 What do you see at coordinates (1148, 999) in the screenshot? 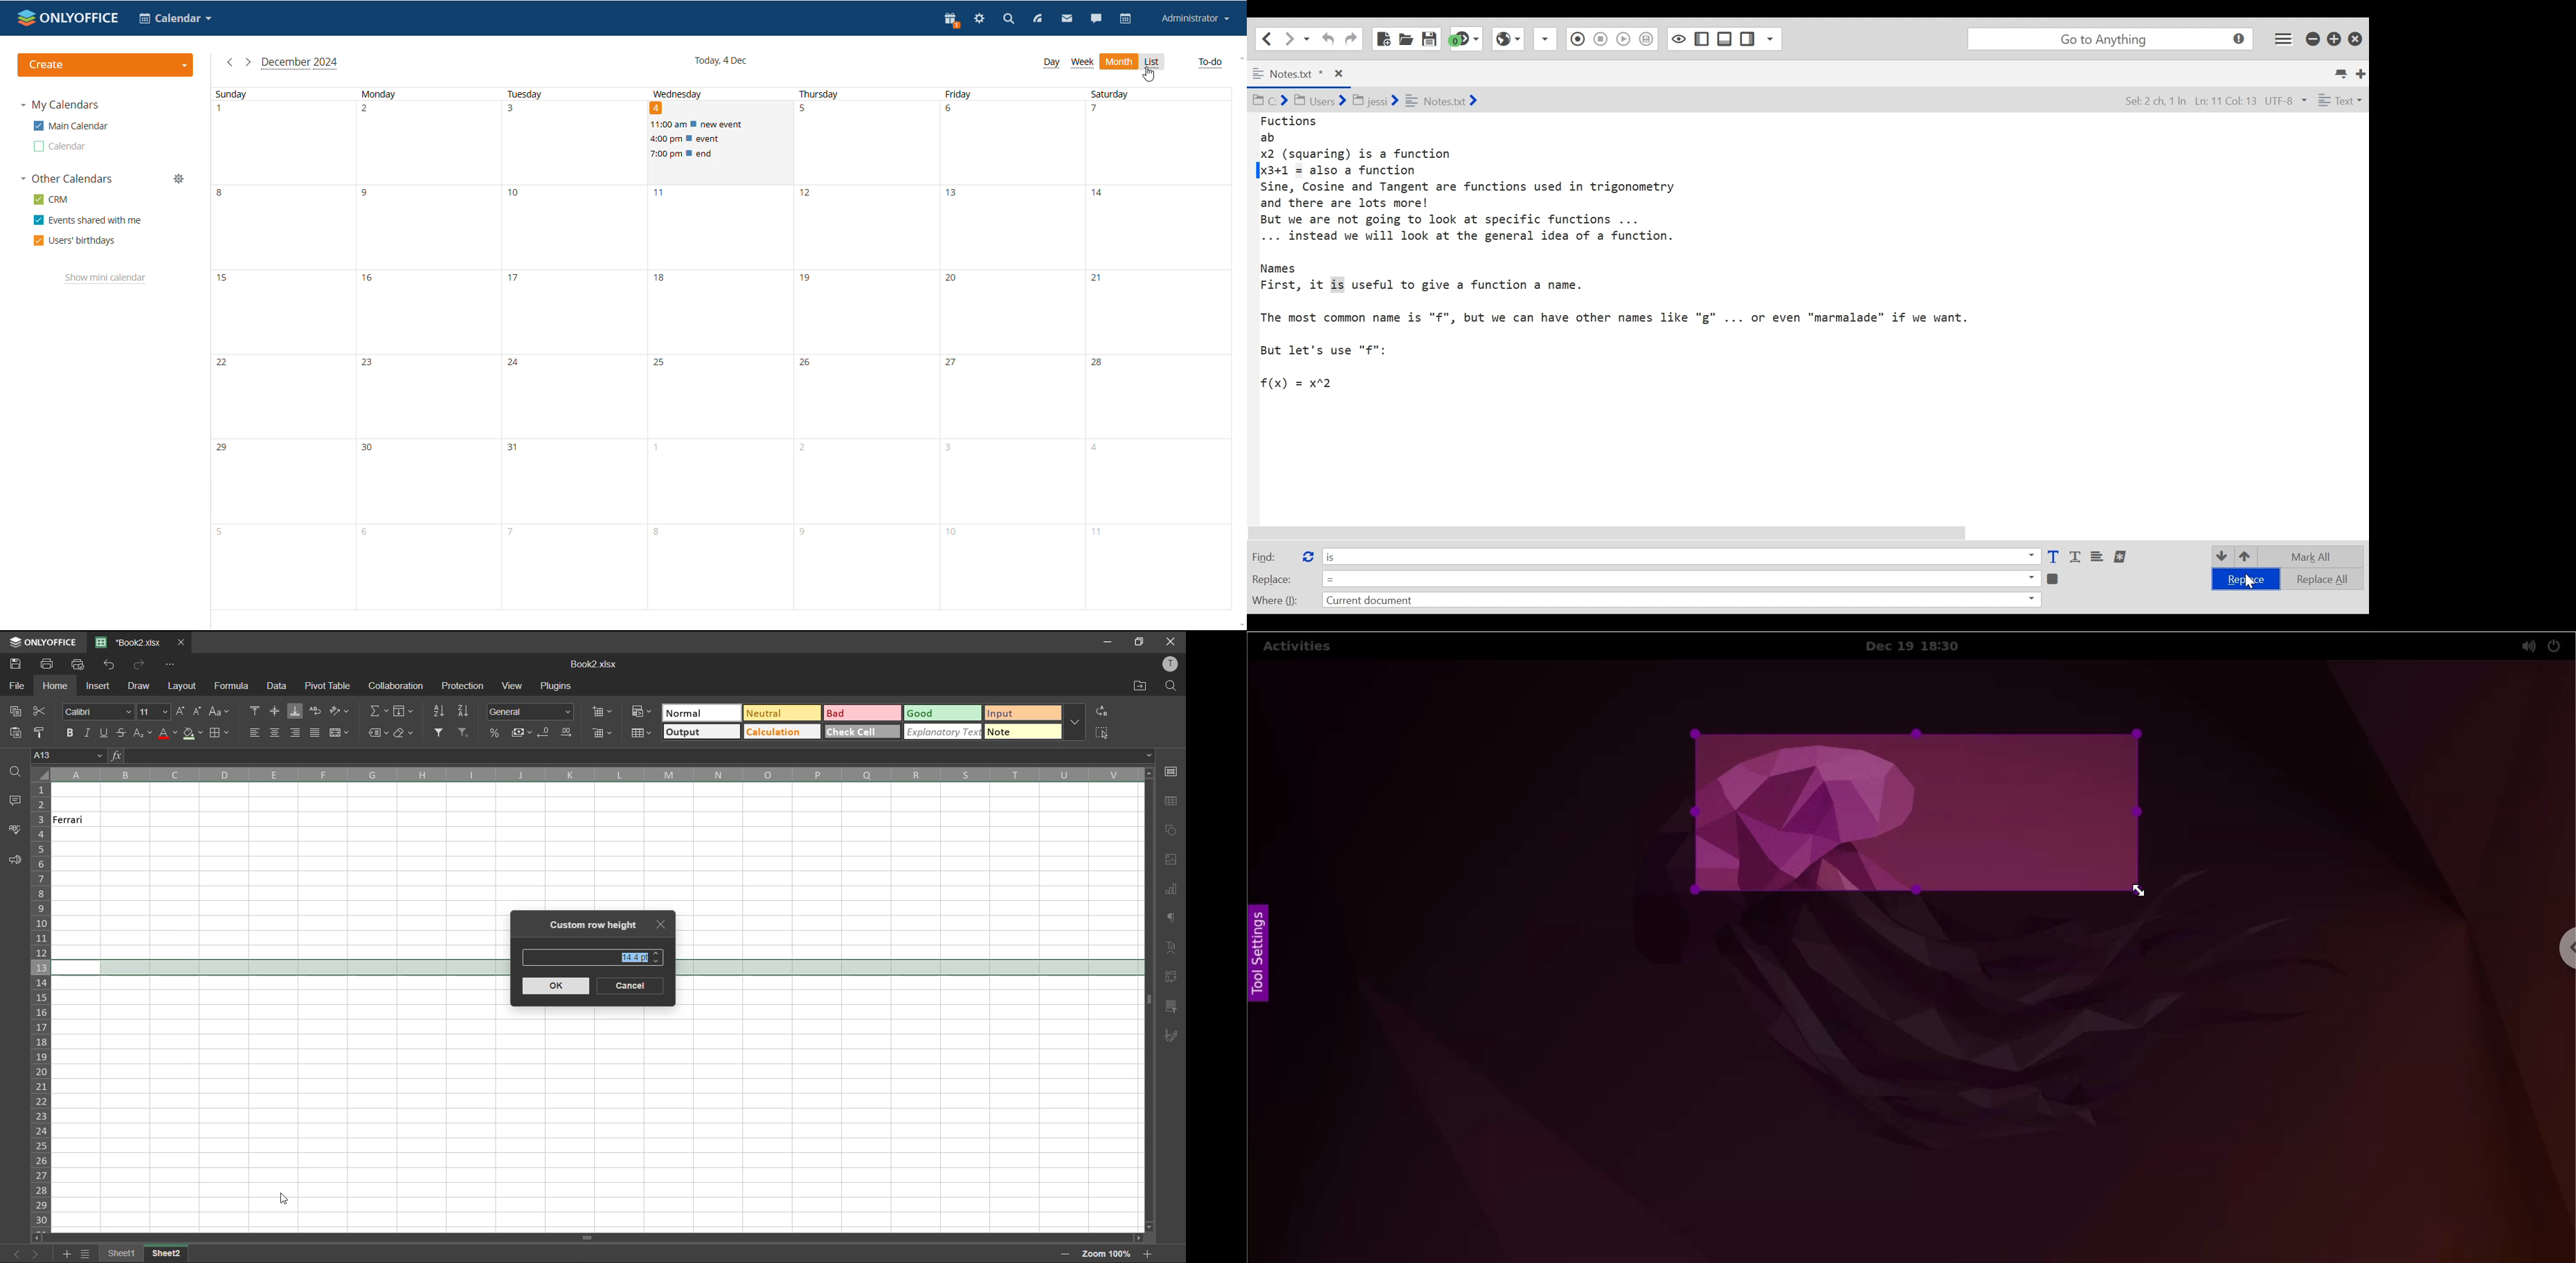
I see `scrollbar` at bounding box center [1148, 999].